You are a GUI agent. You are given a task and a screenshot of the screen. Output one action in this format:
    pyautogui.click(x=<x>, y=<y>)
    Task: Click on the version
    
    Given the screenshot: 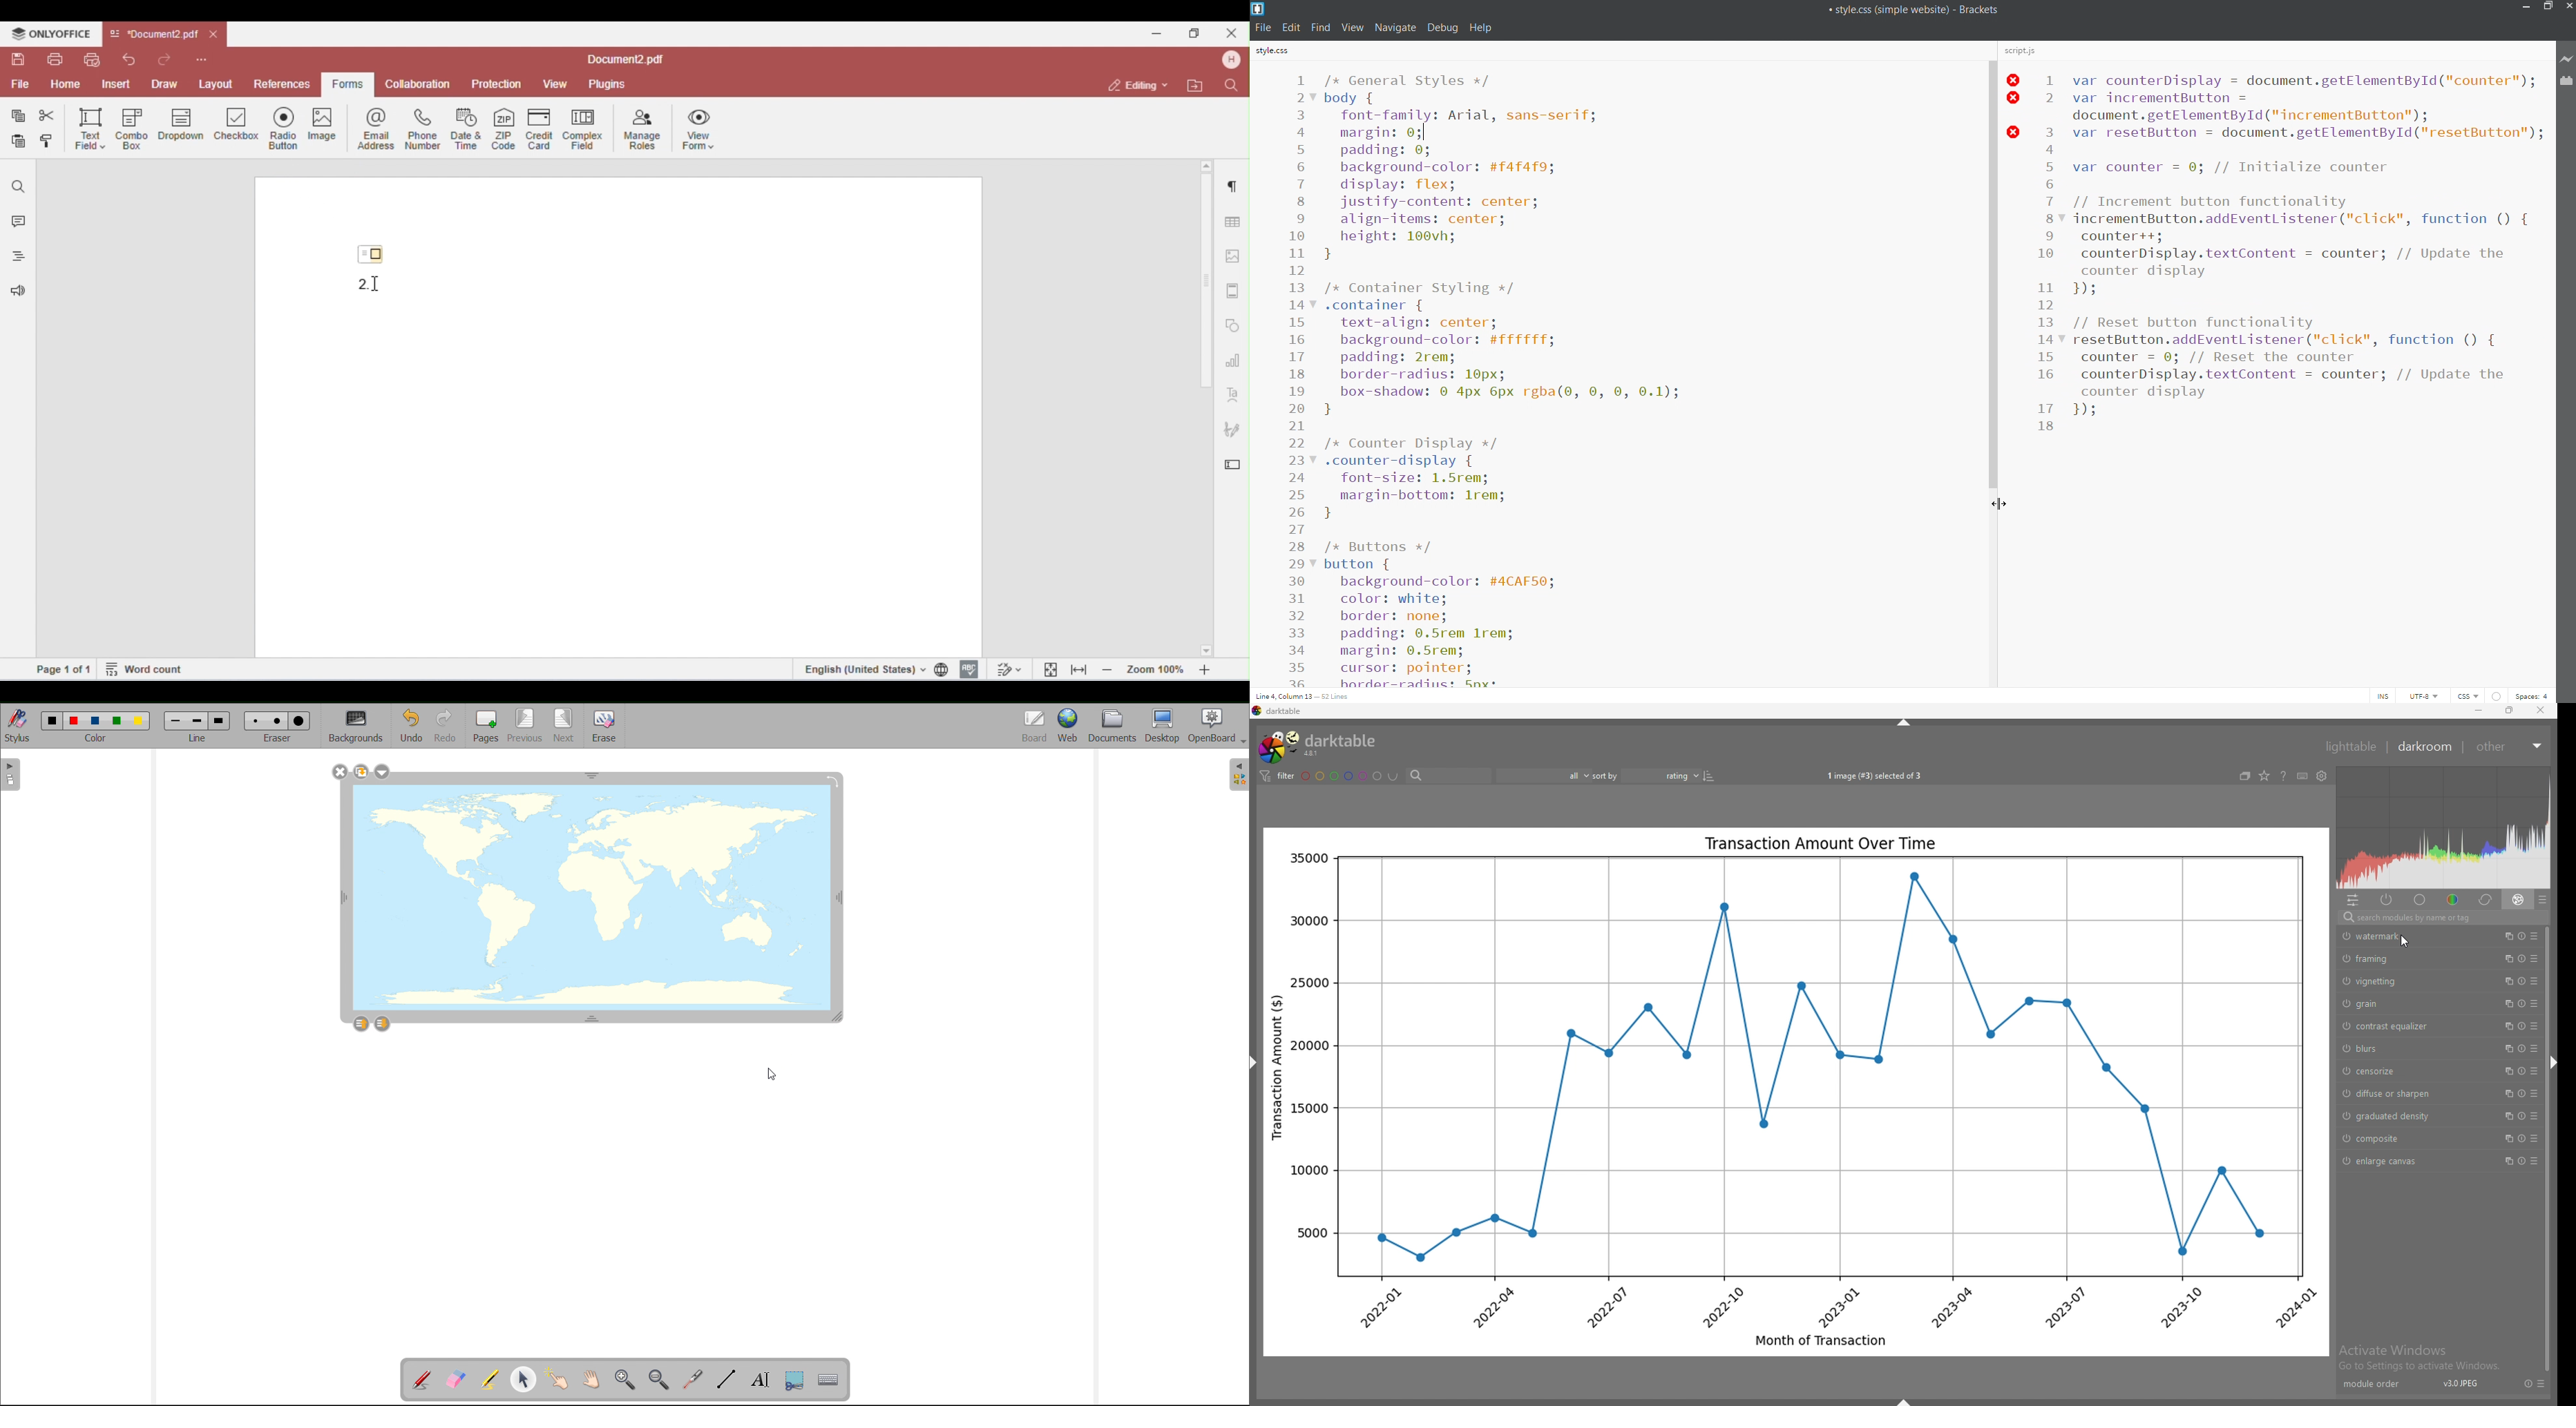 What is the action you would take?
    pyautogui.click(x=2460, y=1383)
    